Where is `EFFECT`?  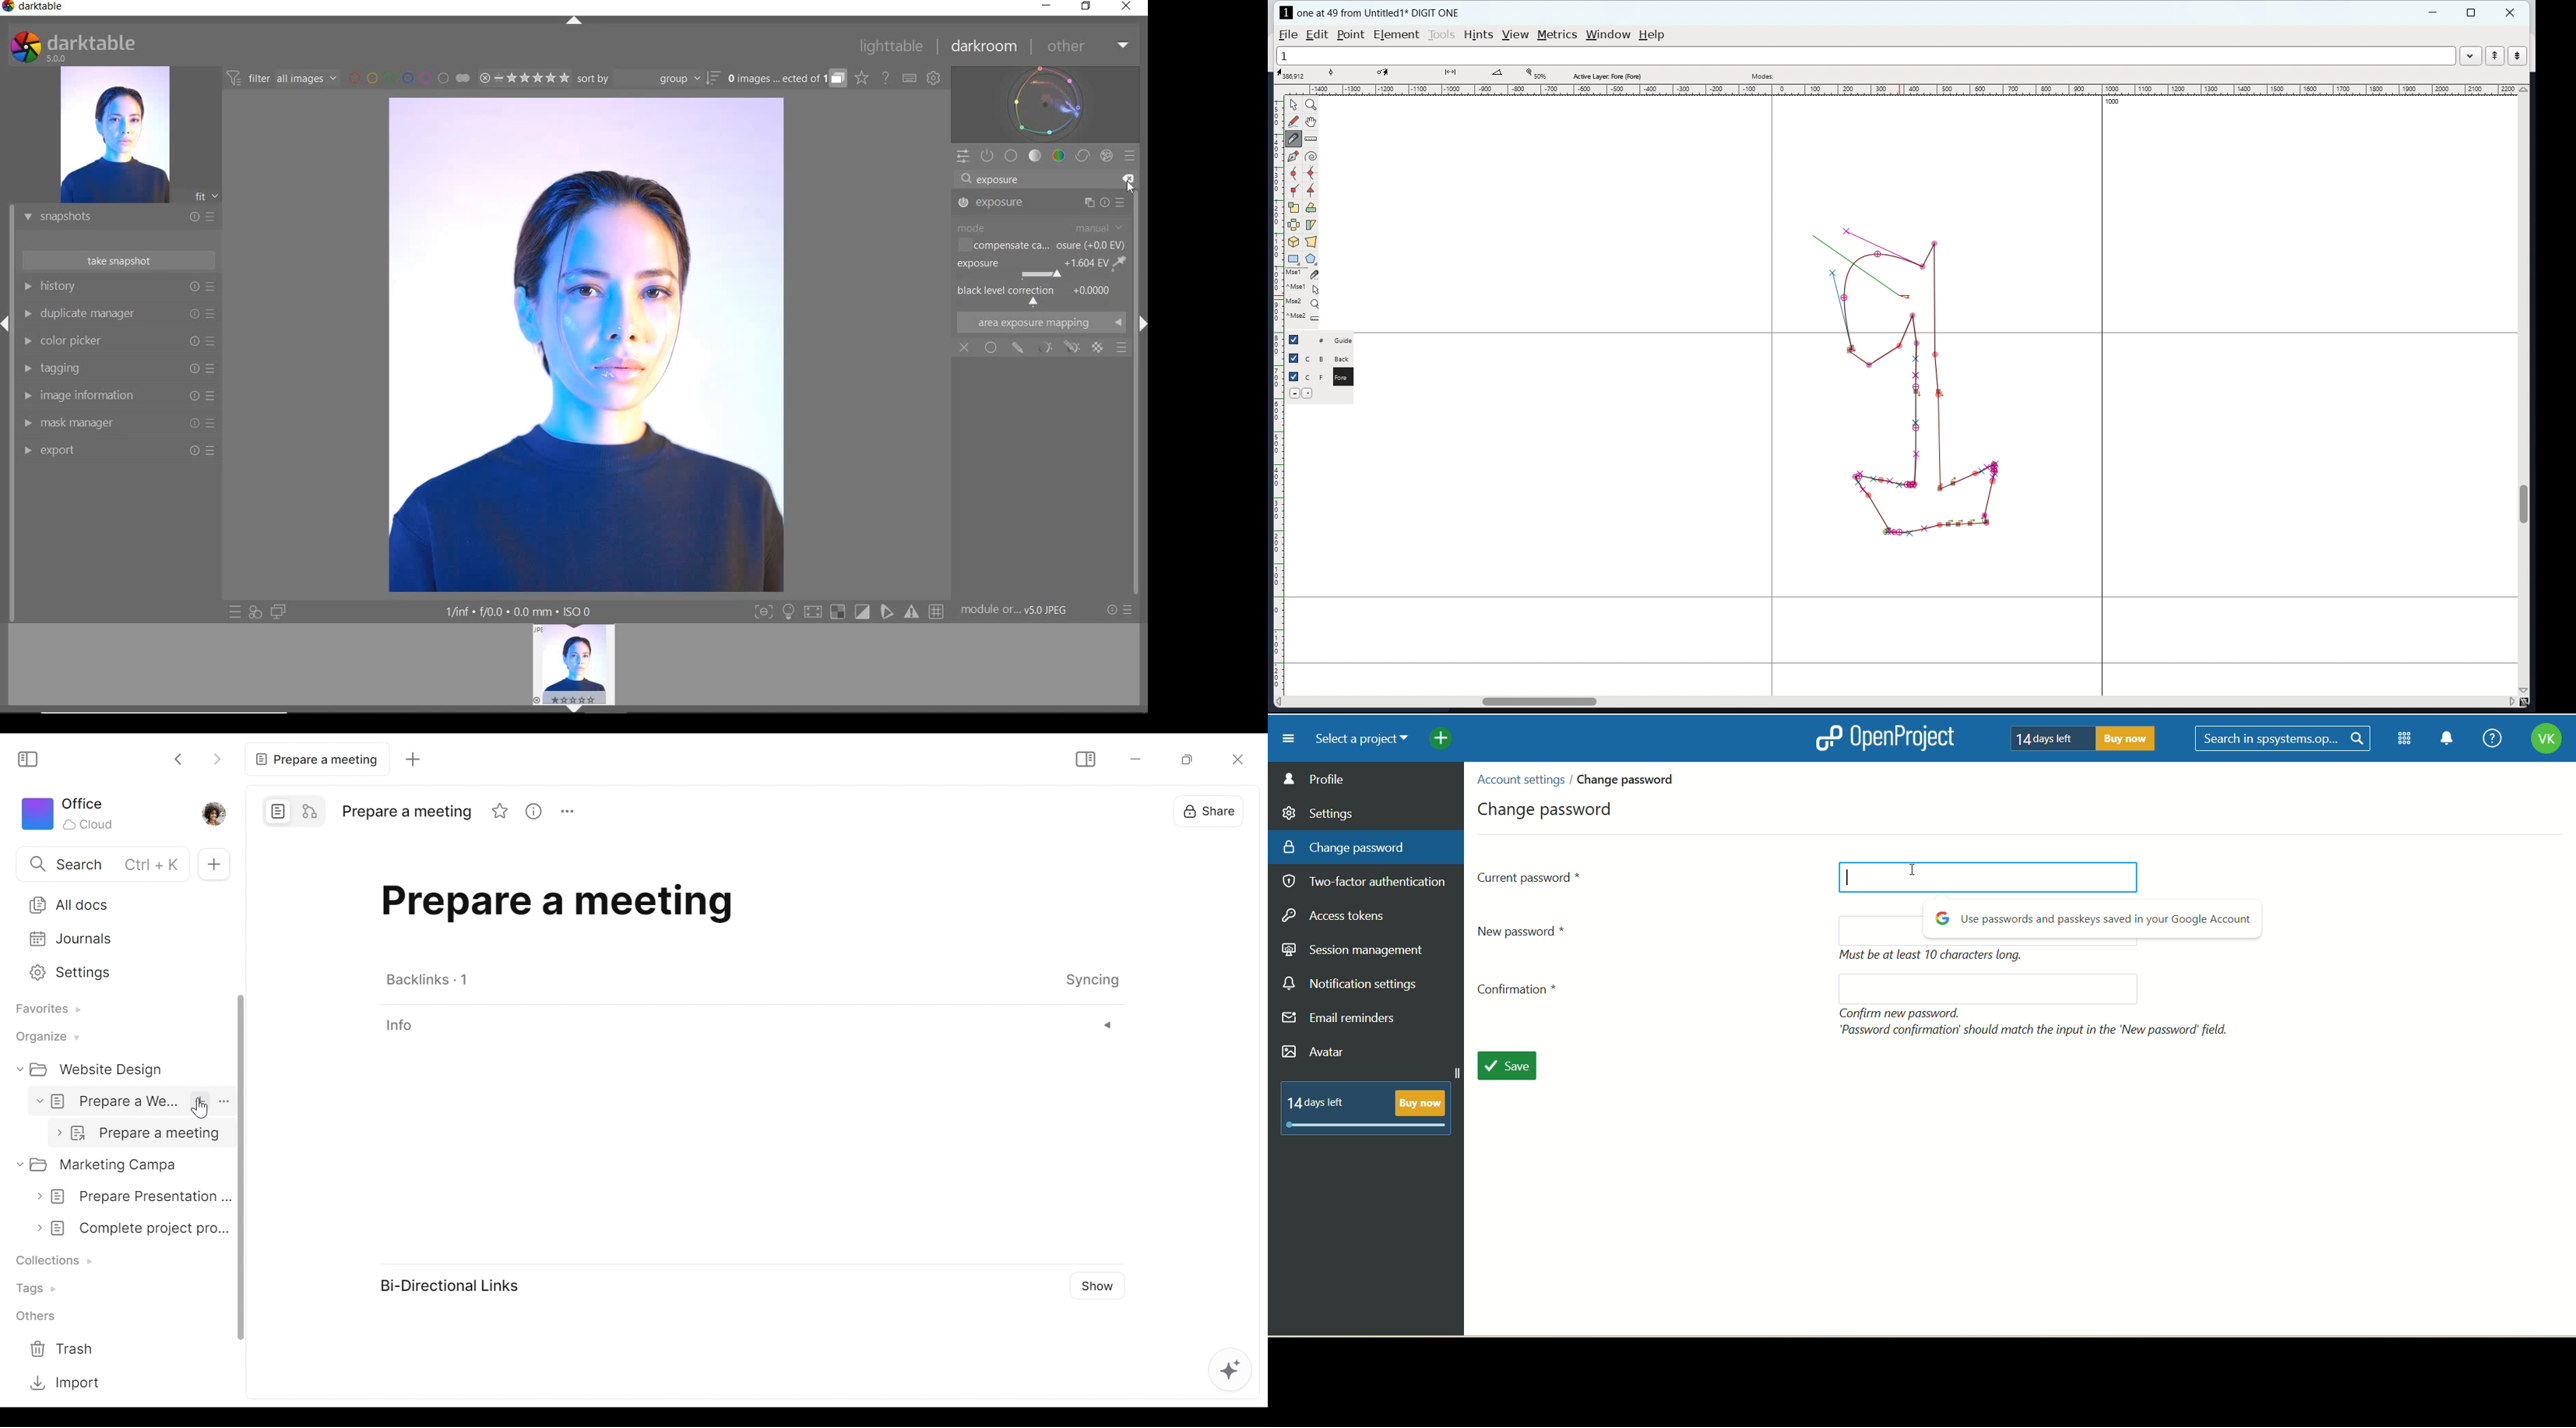 EFFECT is located at coordinates (1106, 155).